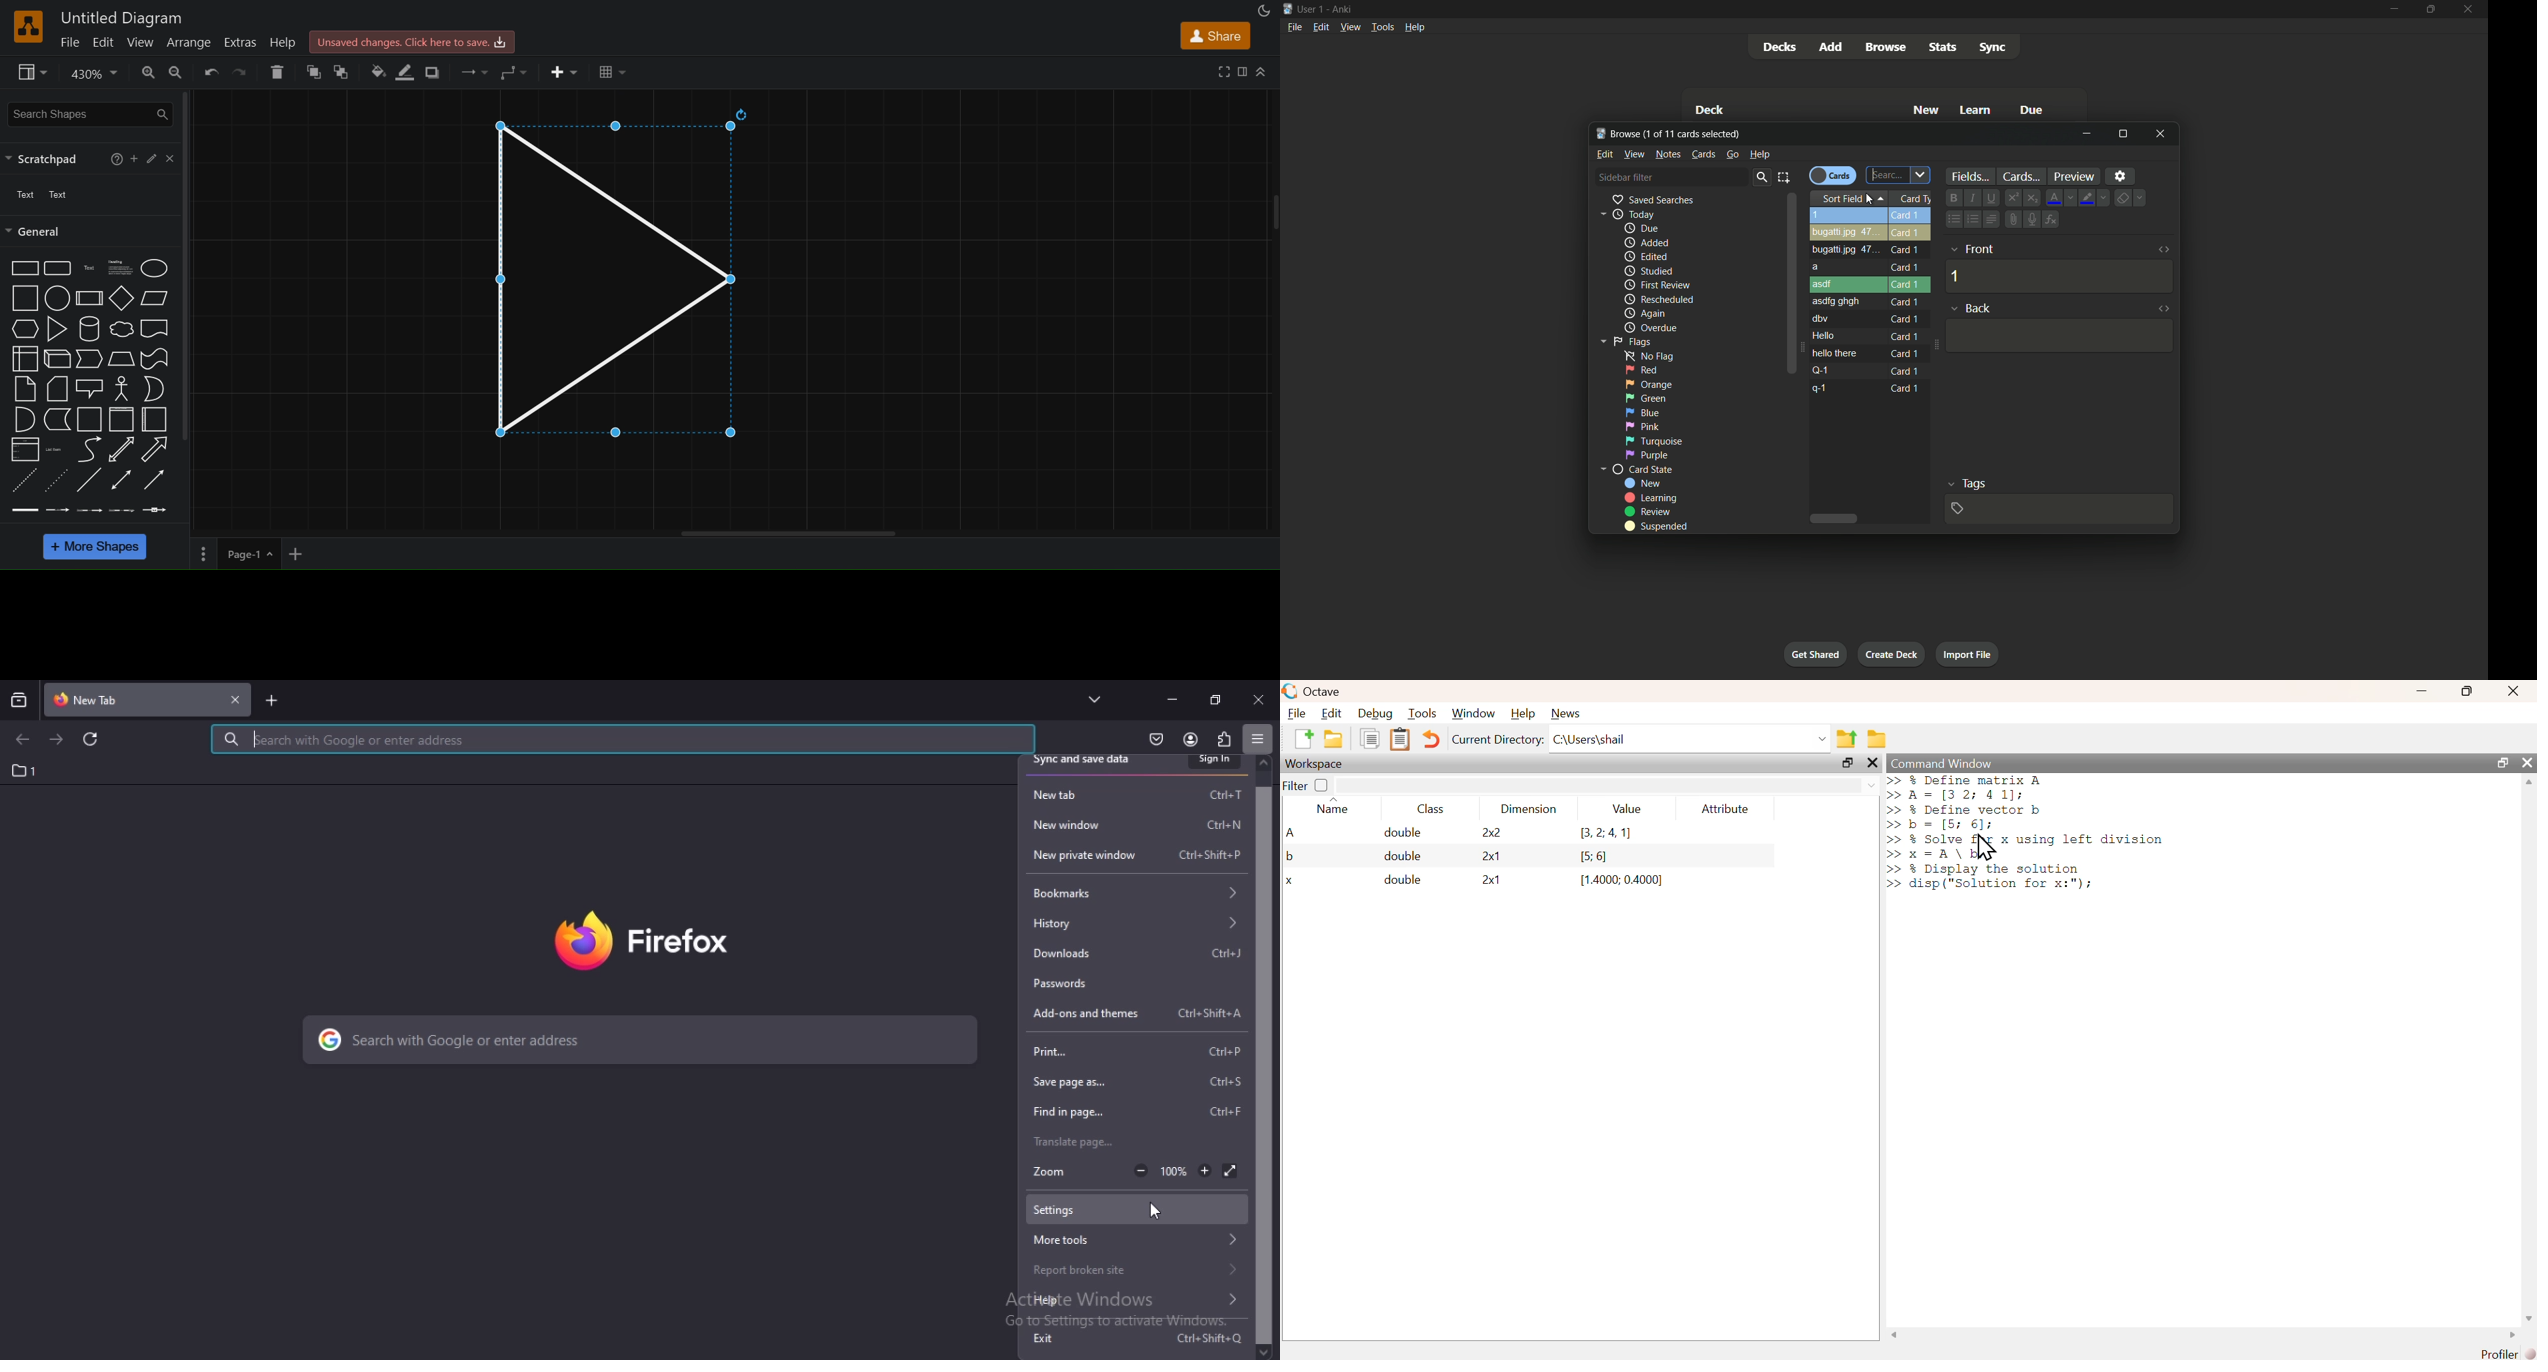  What do you see at coordinates (1784, 46) in the screenshot?
I see `decks` at bounding box center [1784, 46].